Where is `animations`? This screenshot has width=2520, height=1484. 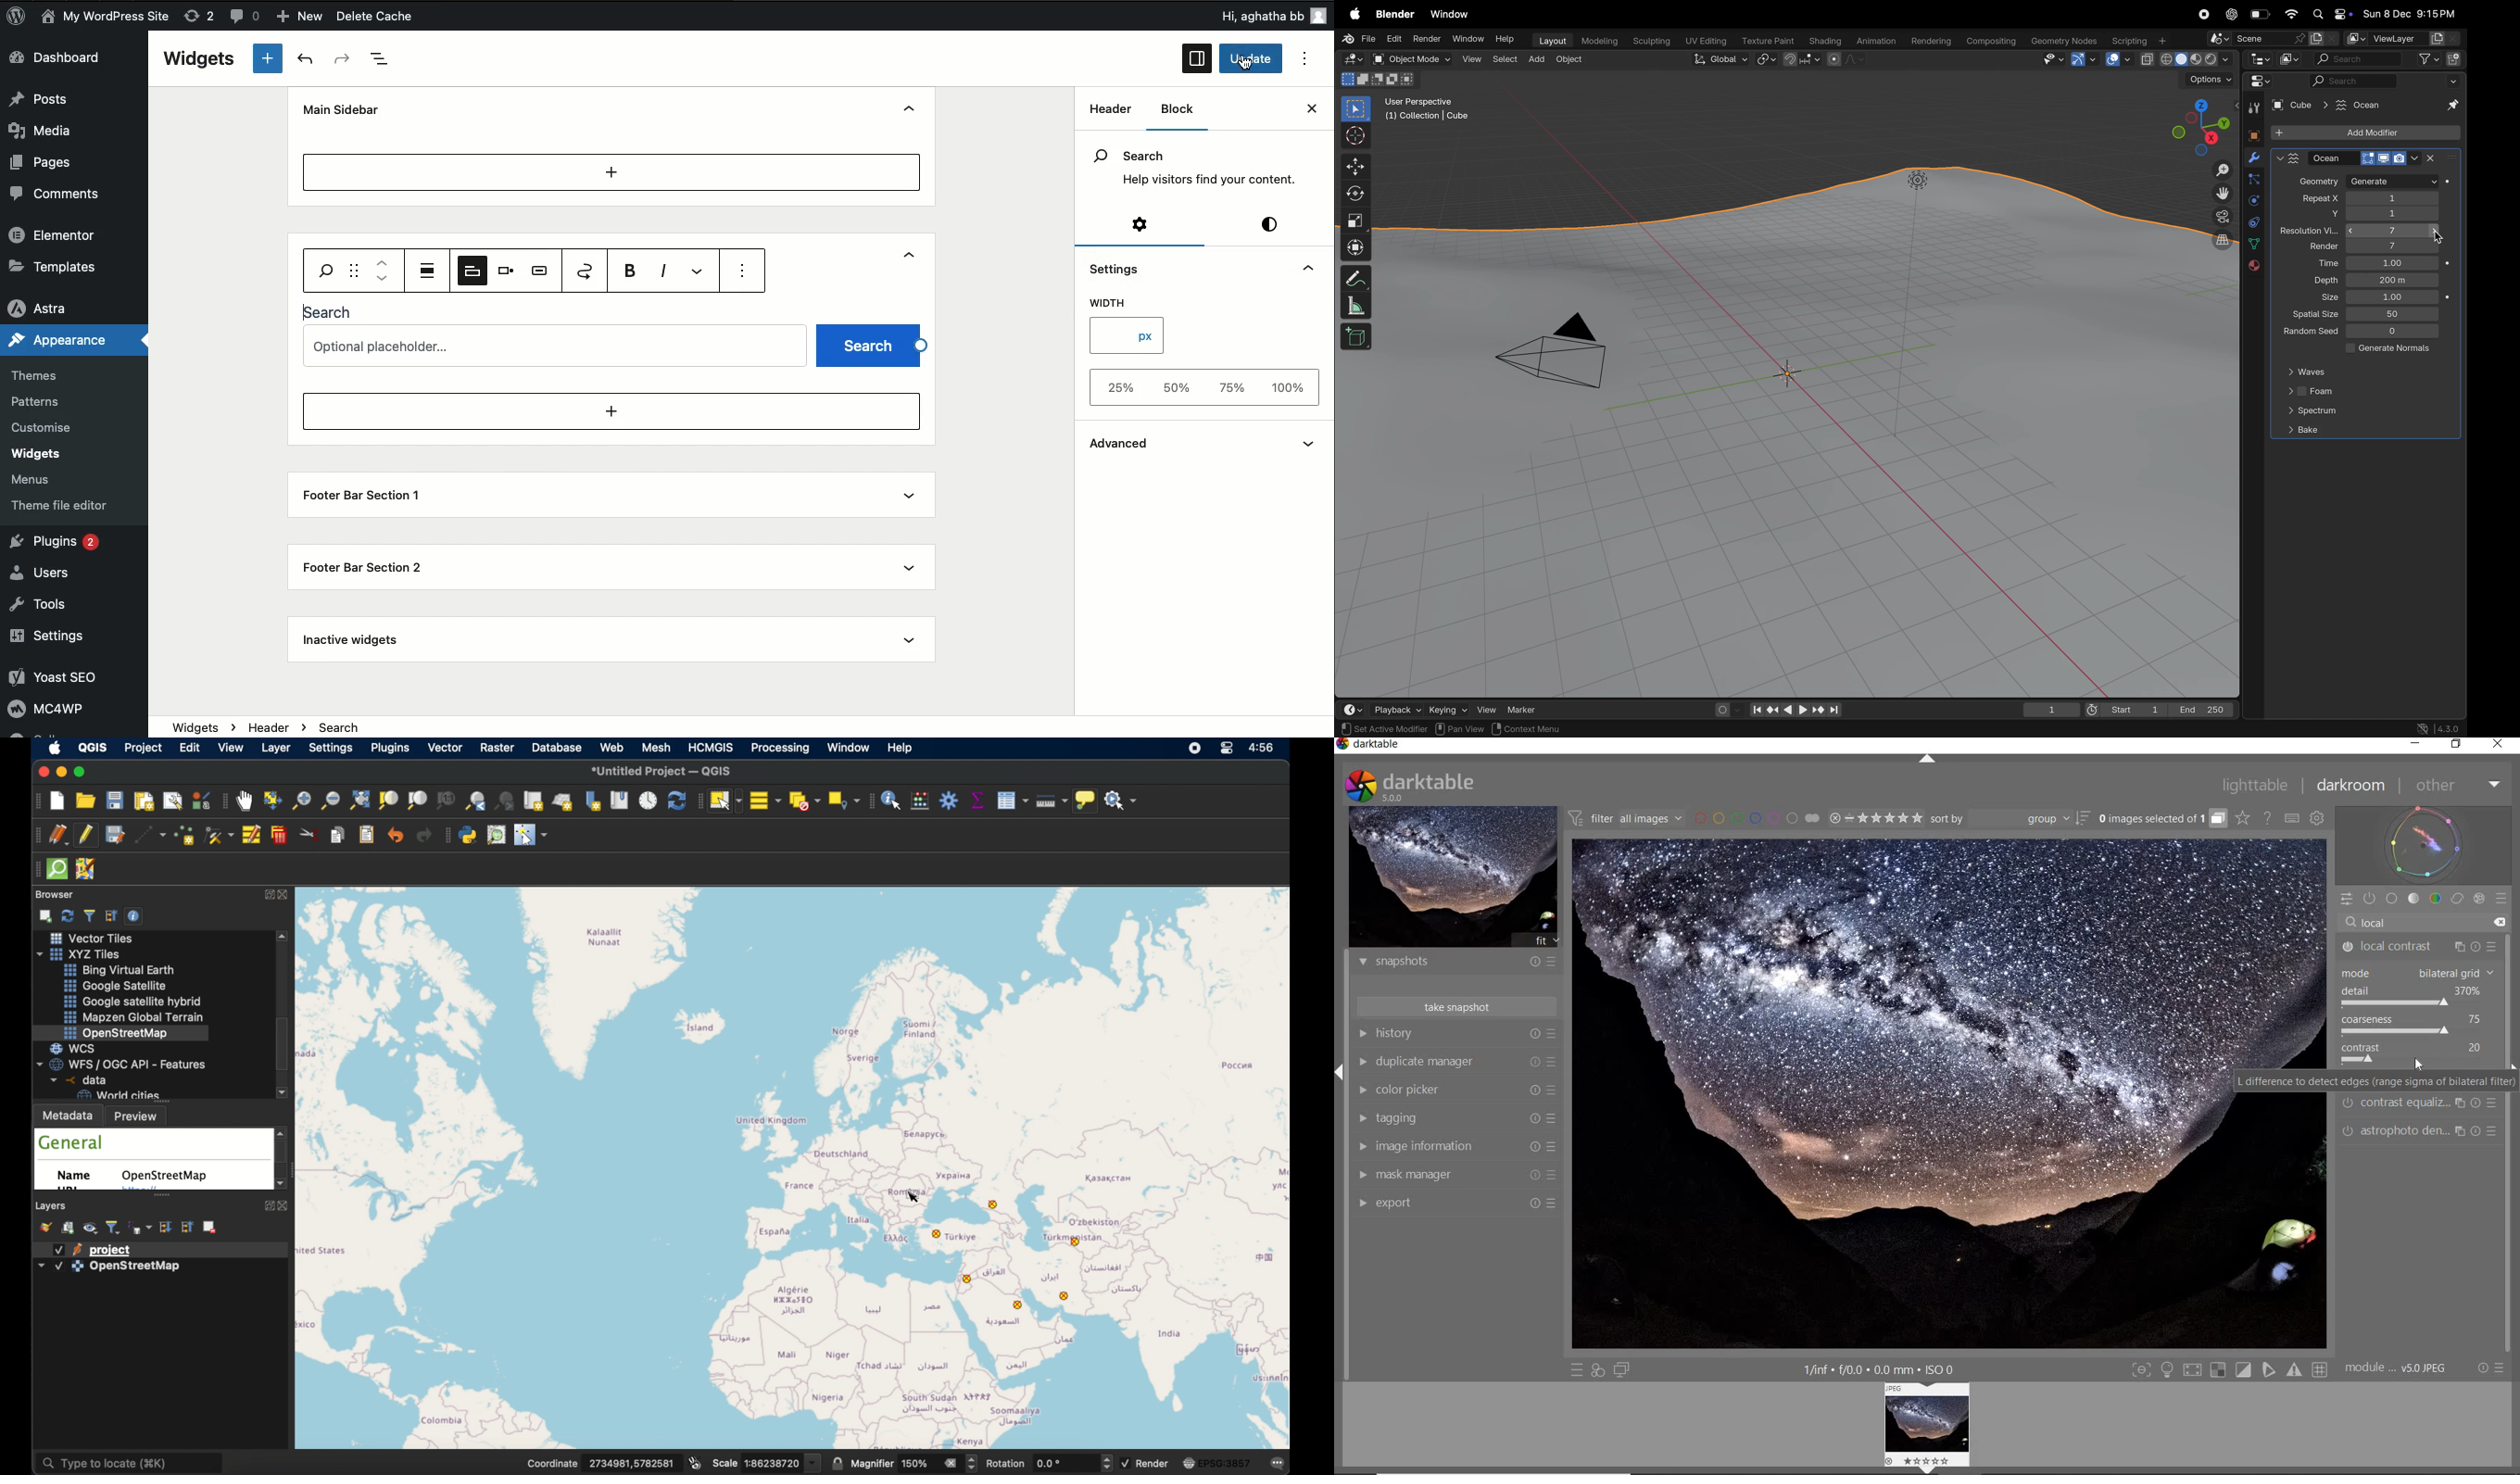 animations is located at coordinates (1875, 42).